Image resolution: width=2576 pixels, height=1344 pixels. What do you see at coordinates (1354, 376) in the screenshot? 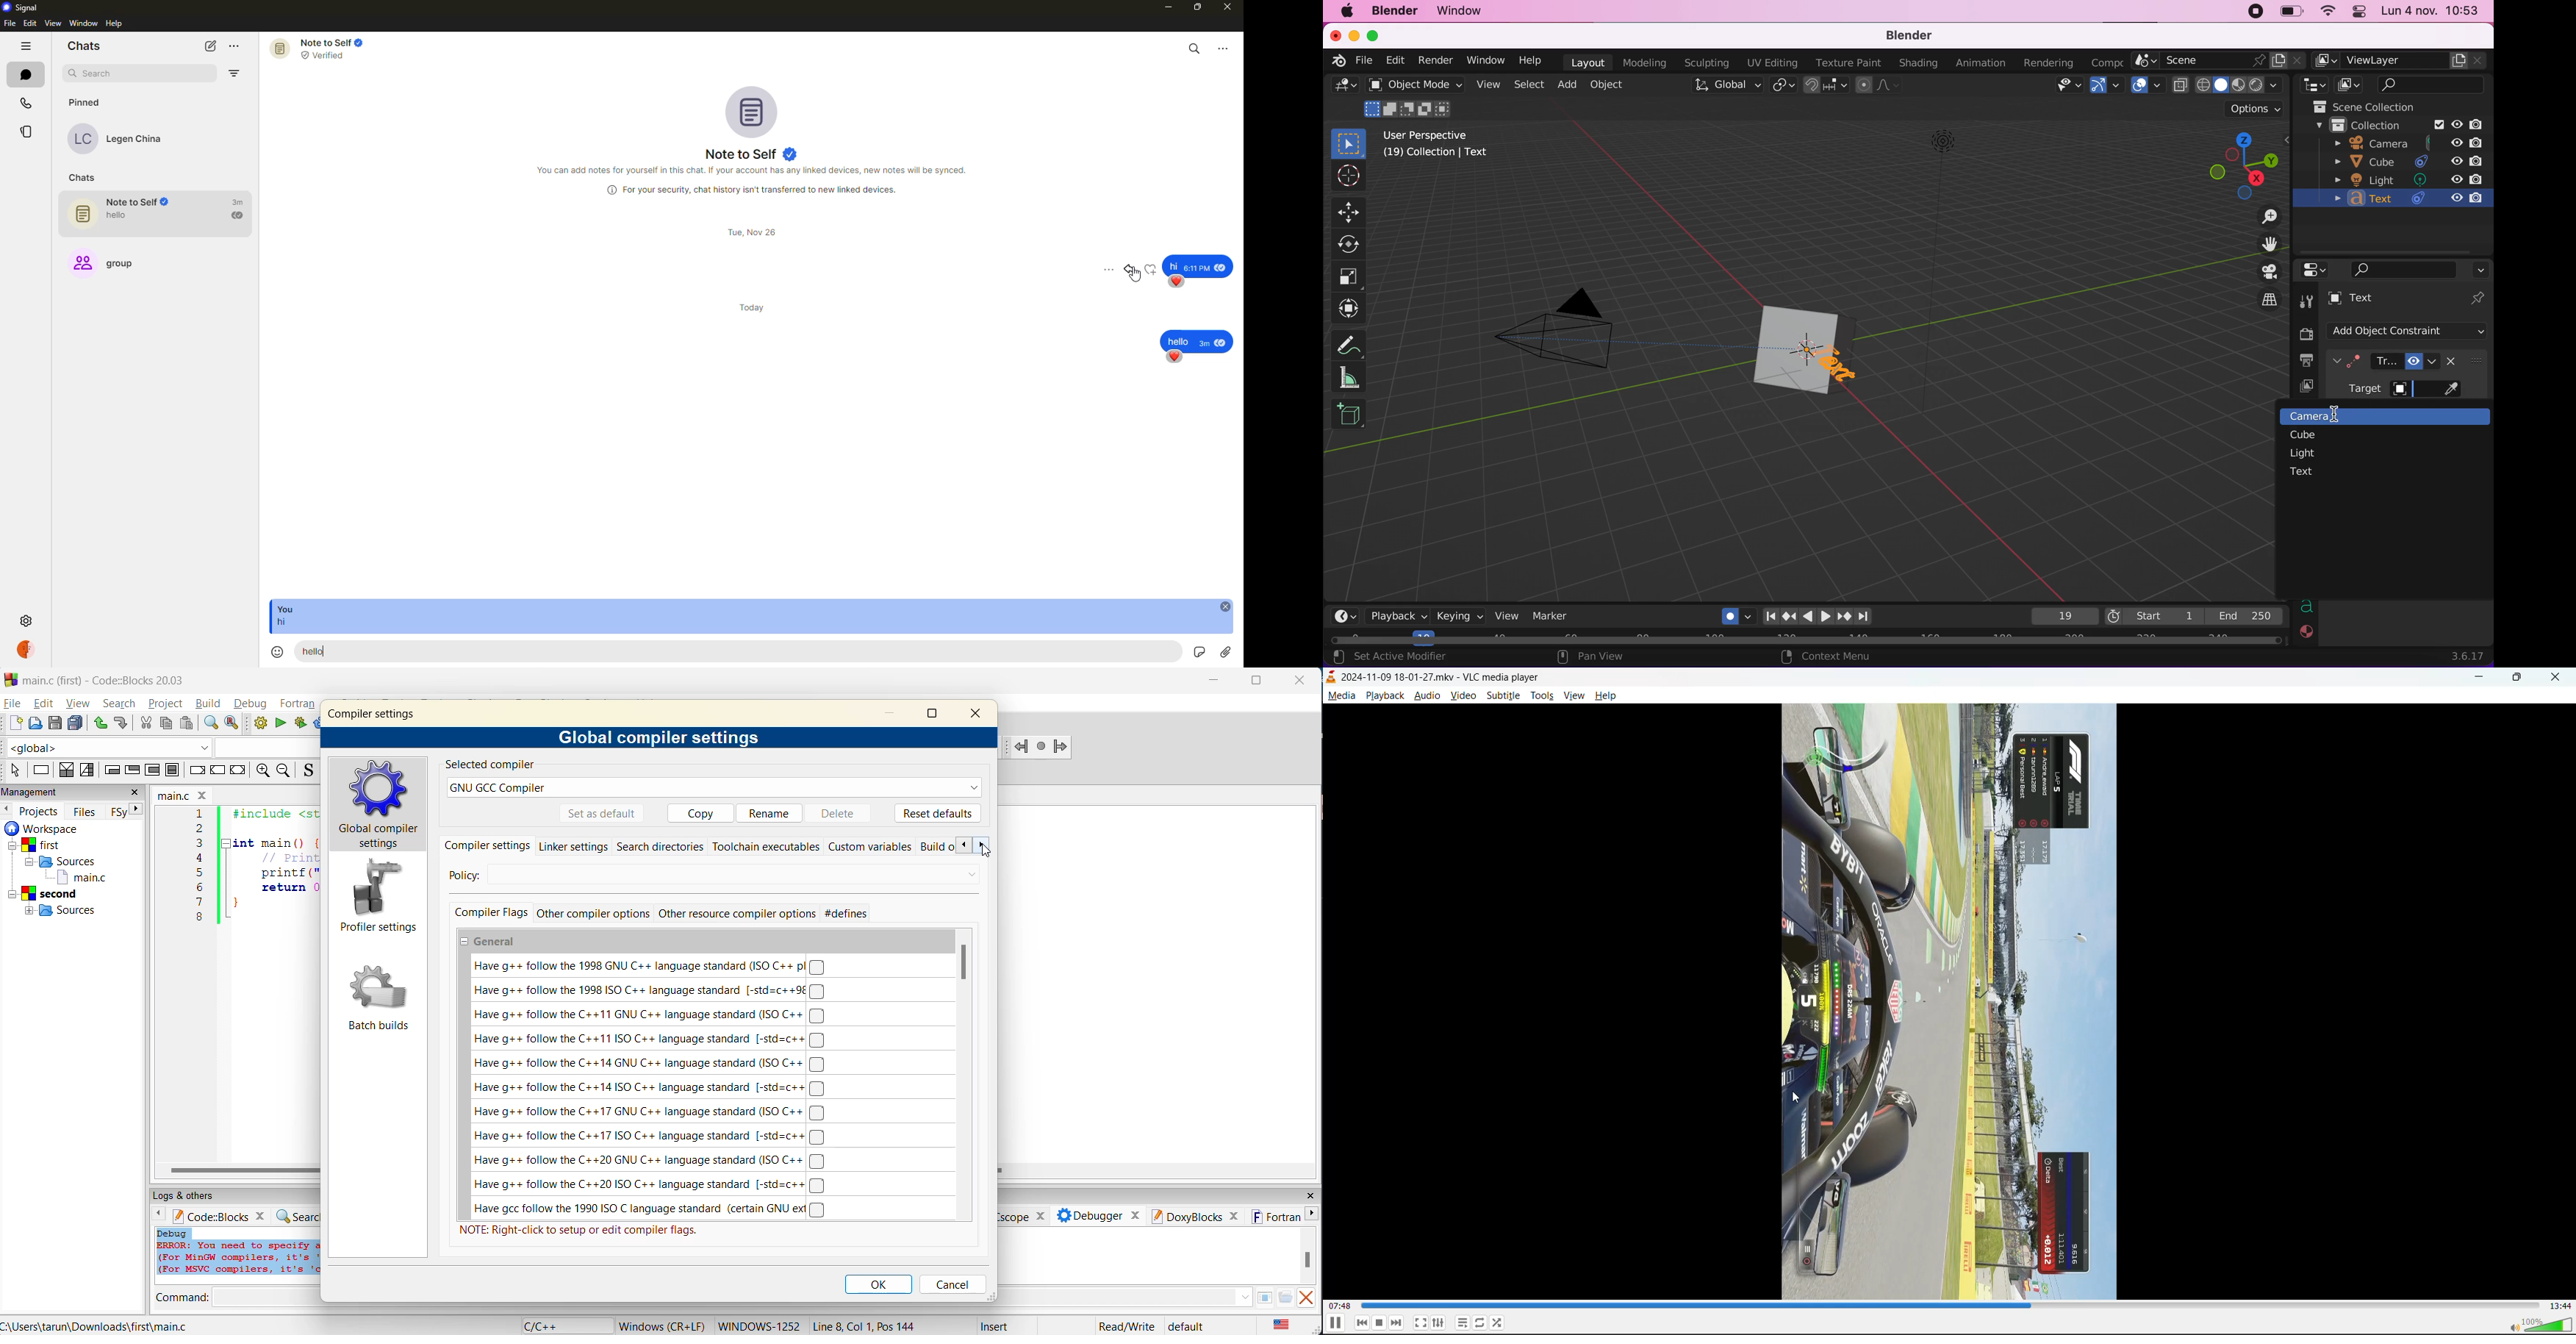
I see `measure` at bounding box center [1354, 376].